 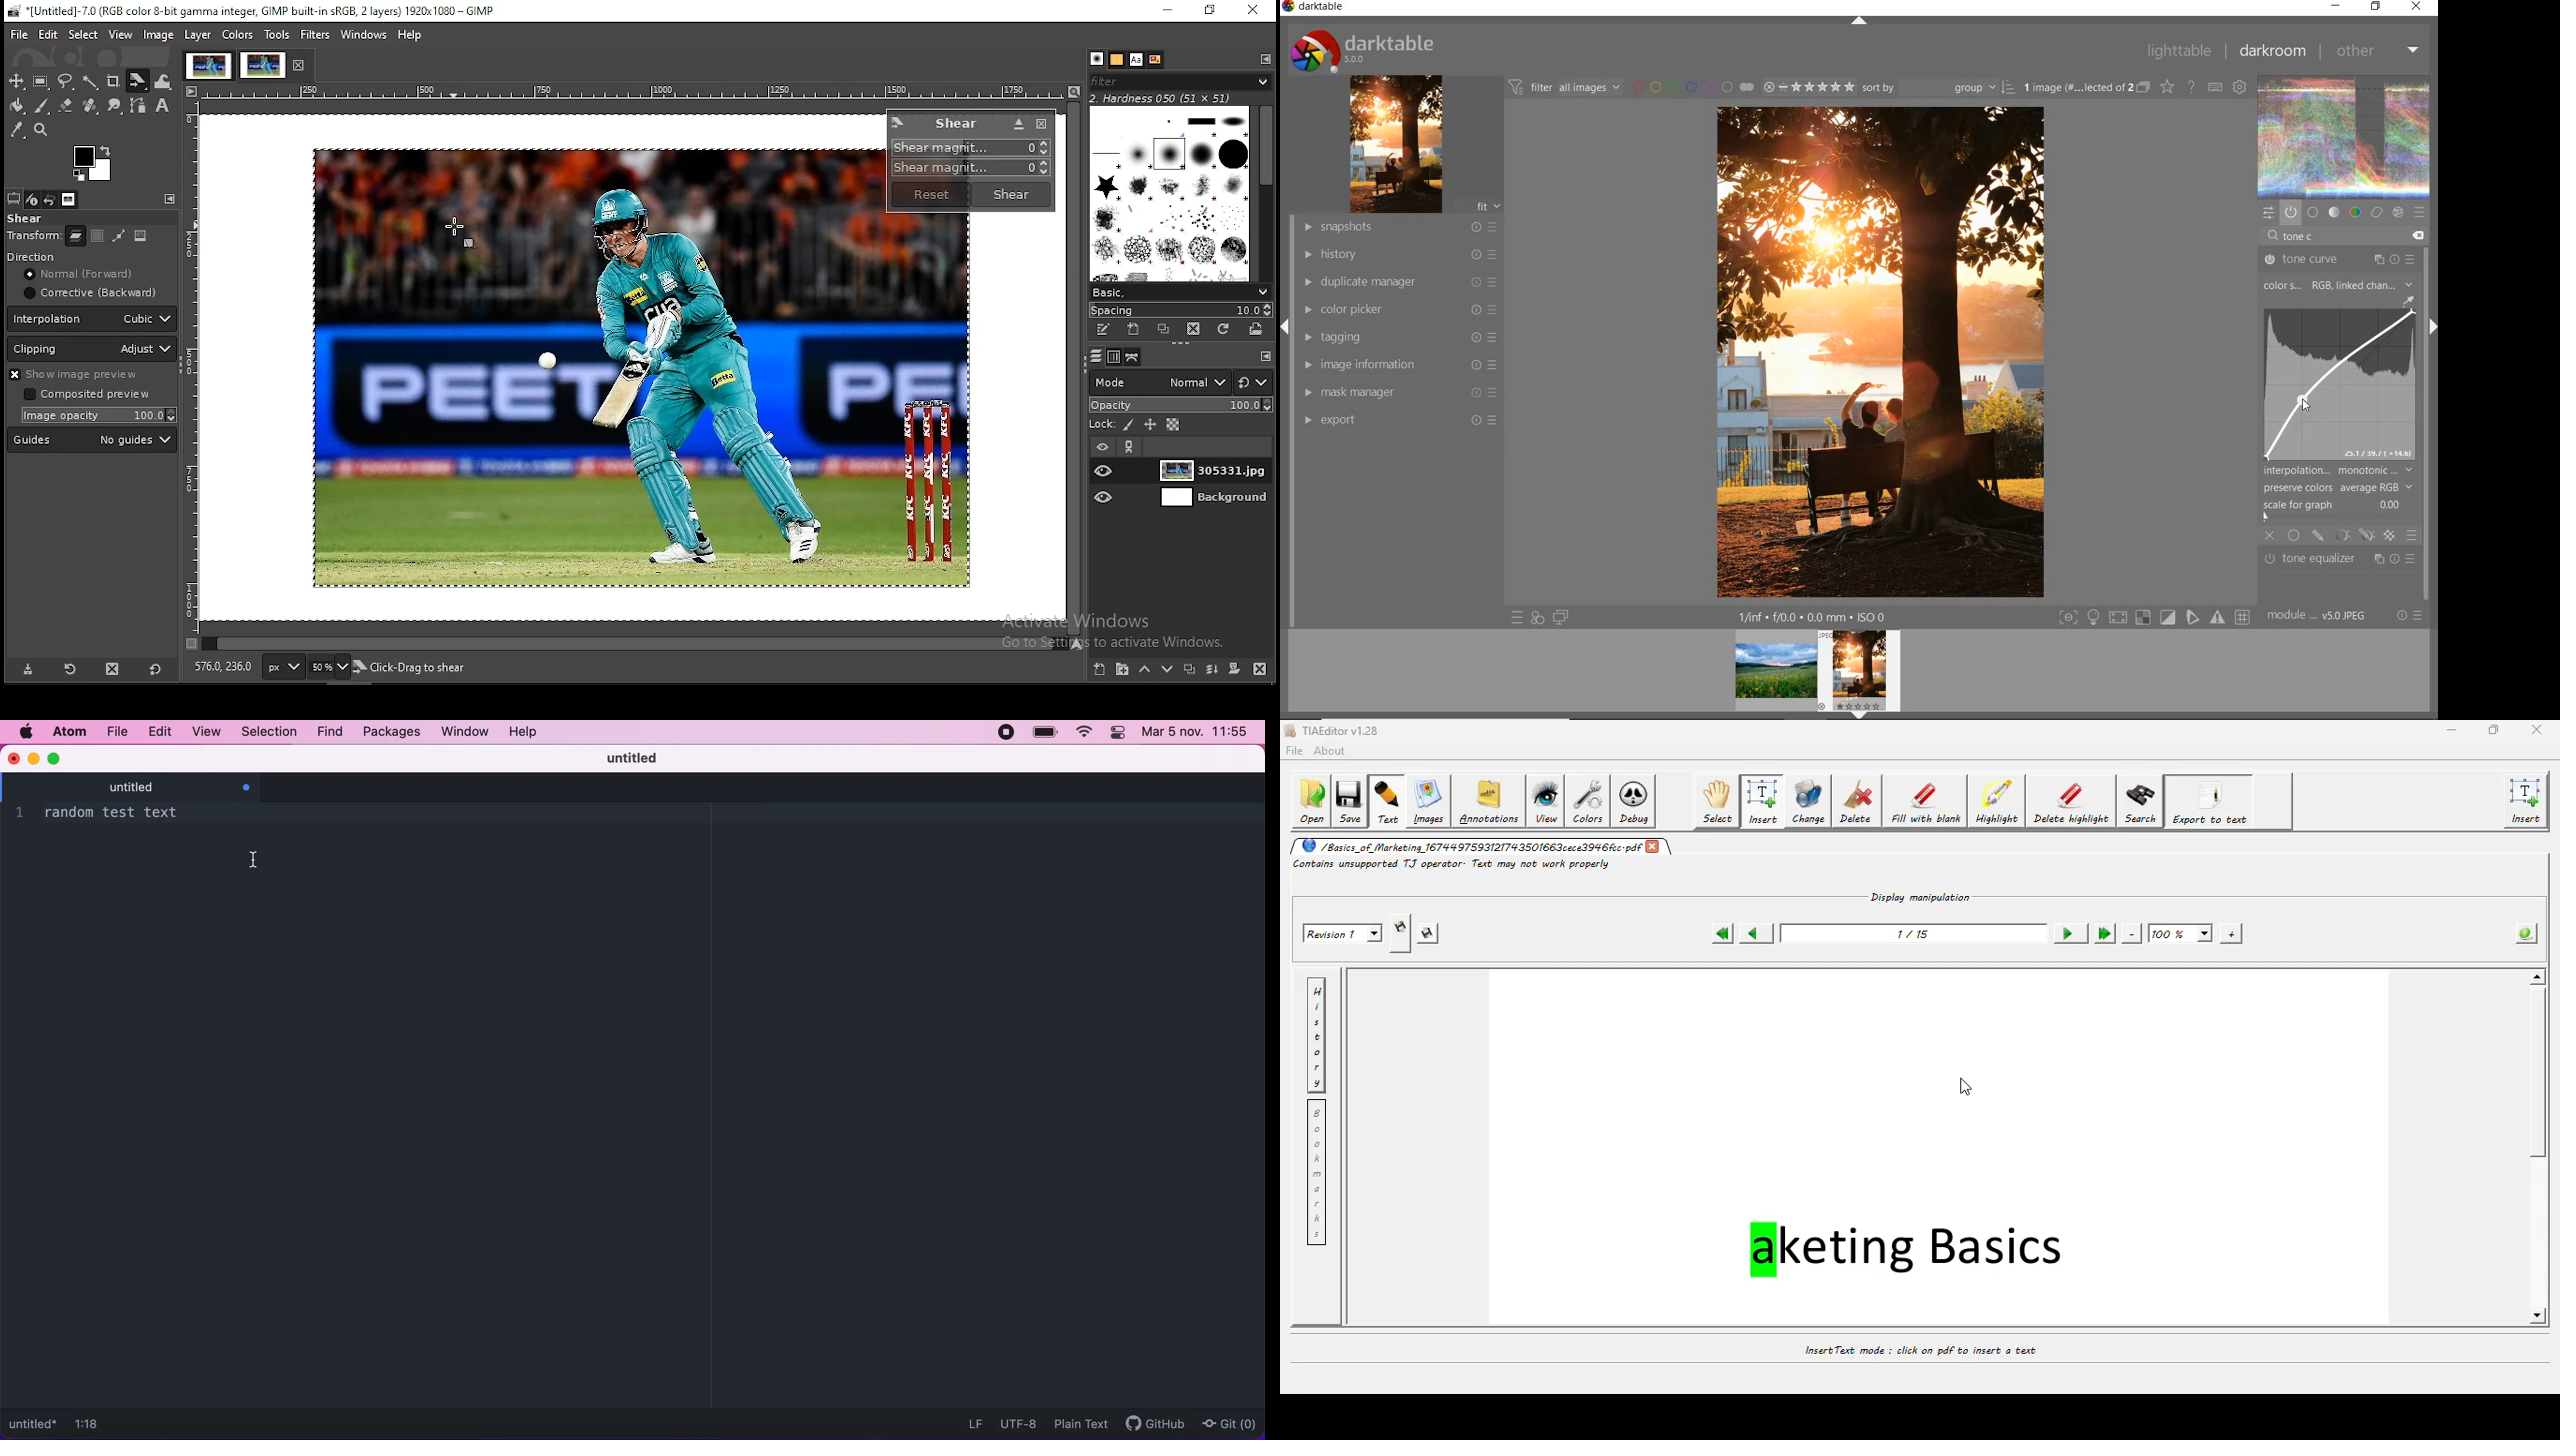 I want to click on tone c, so click(x=2304, y=236).